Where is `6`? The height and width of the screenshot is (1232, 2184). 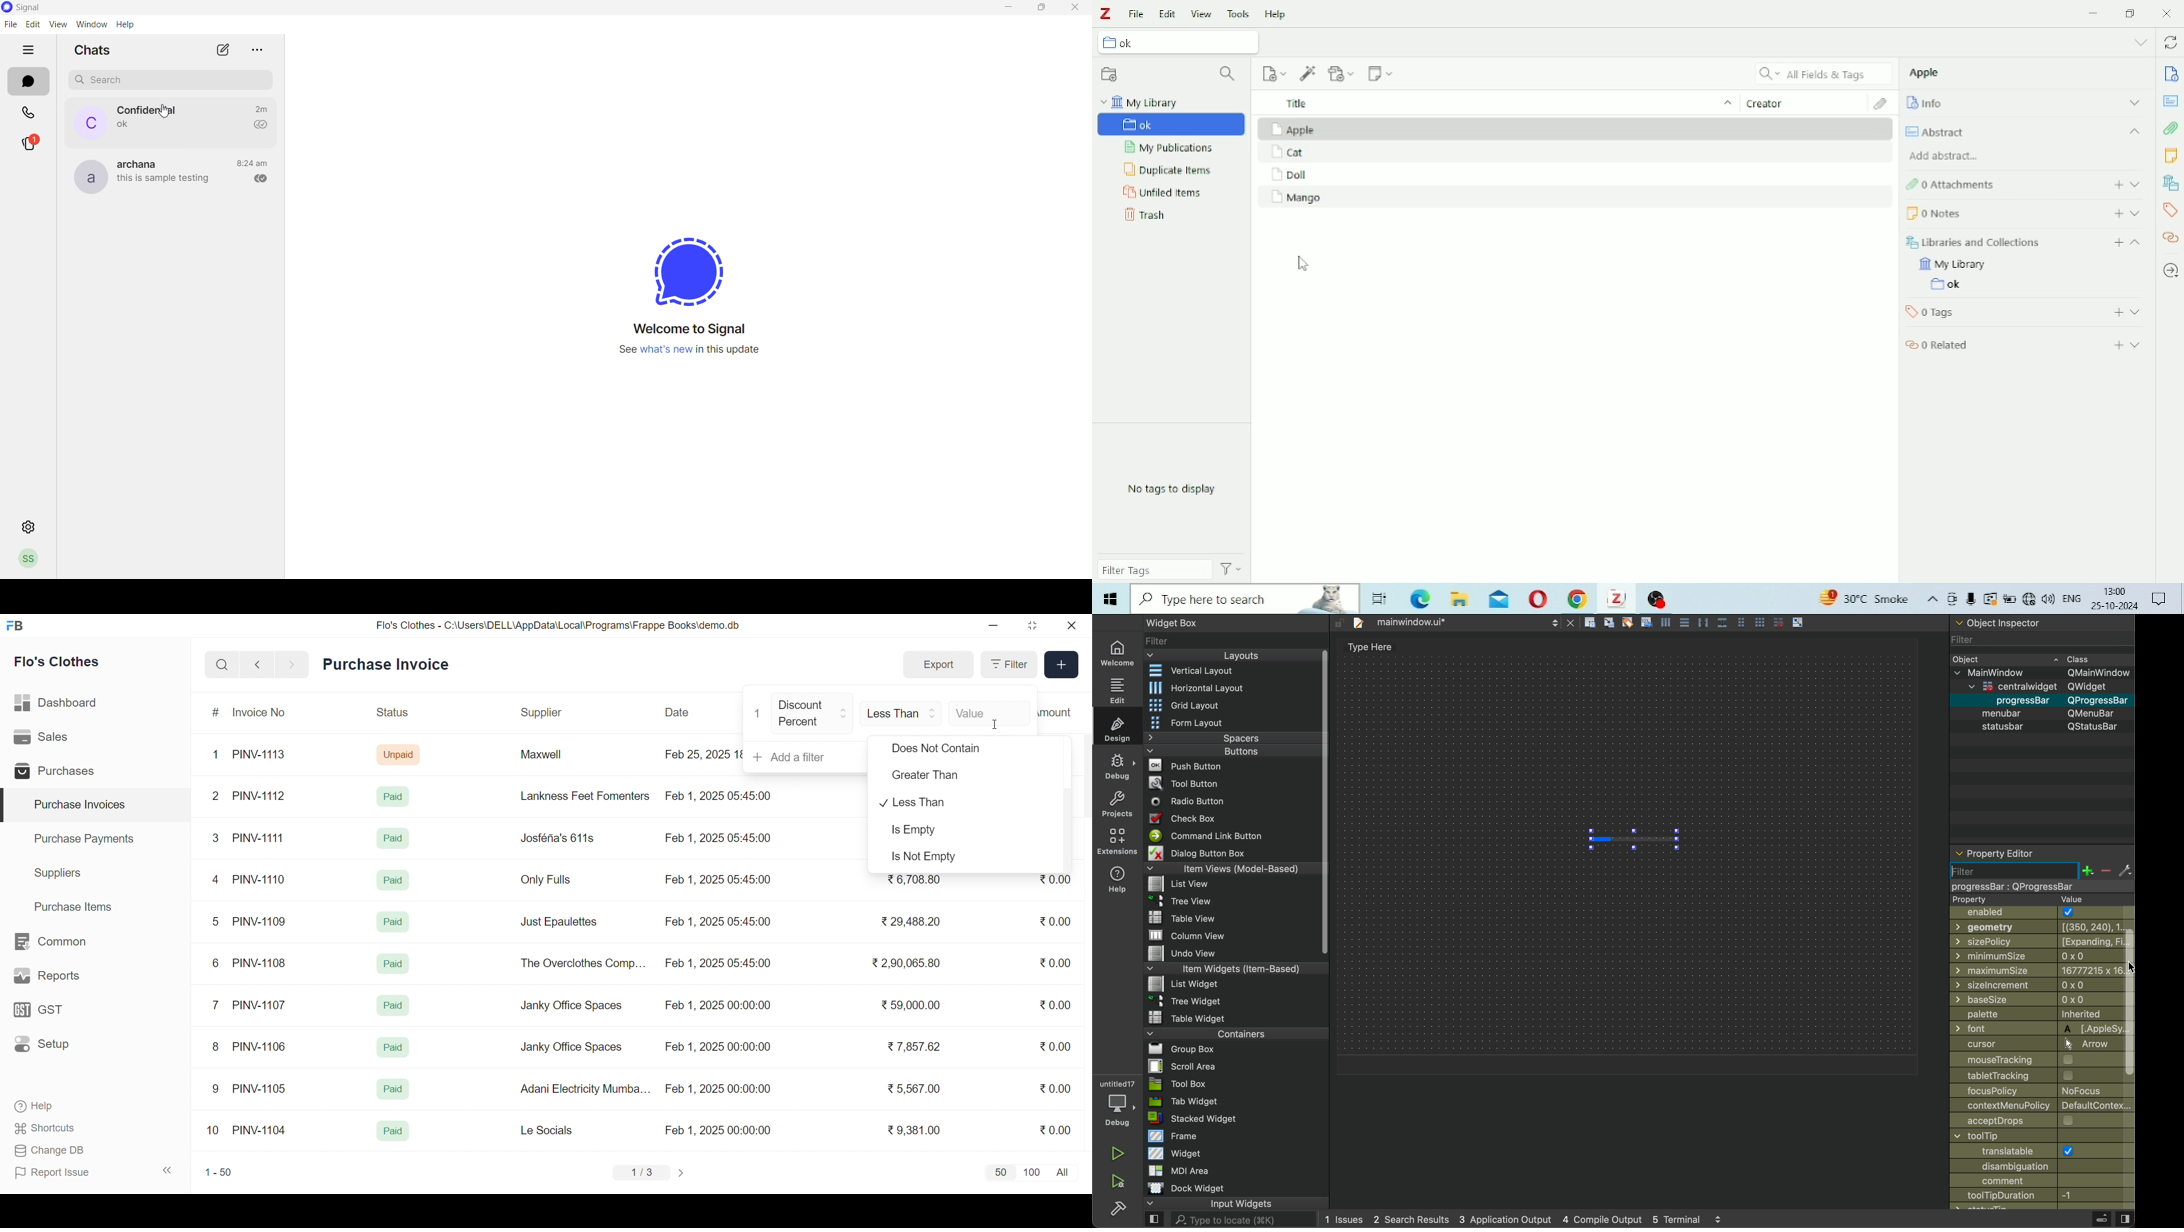
6 is located at coordinates (216, 963).